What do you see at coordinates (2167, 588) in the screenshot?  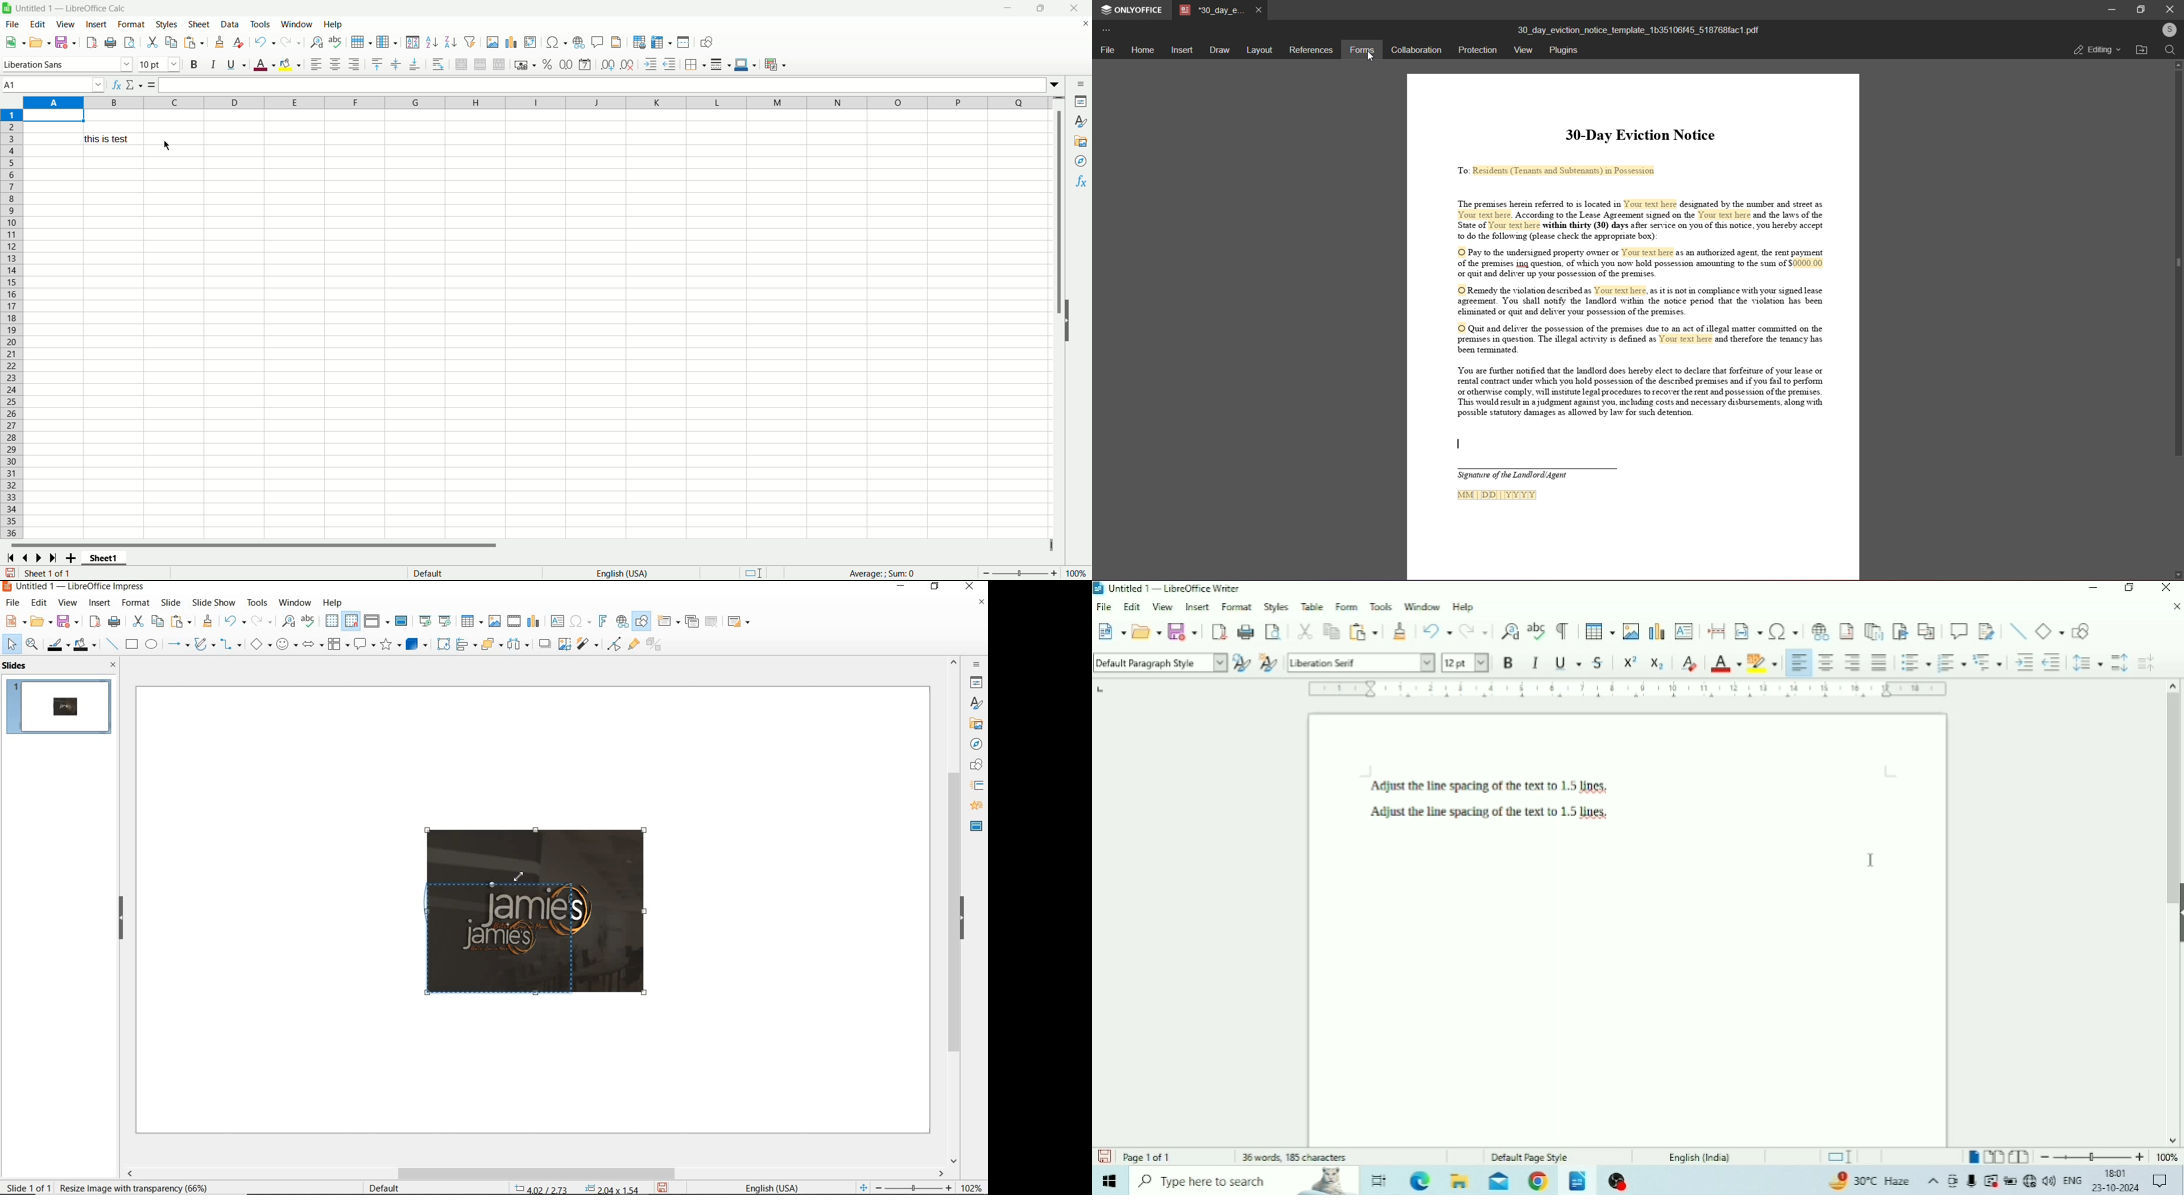 I see `Close` at bounding box center [2167, 588].